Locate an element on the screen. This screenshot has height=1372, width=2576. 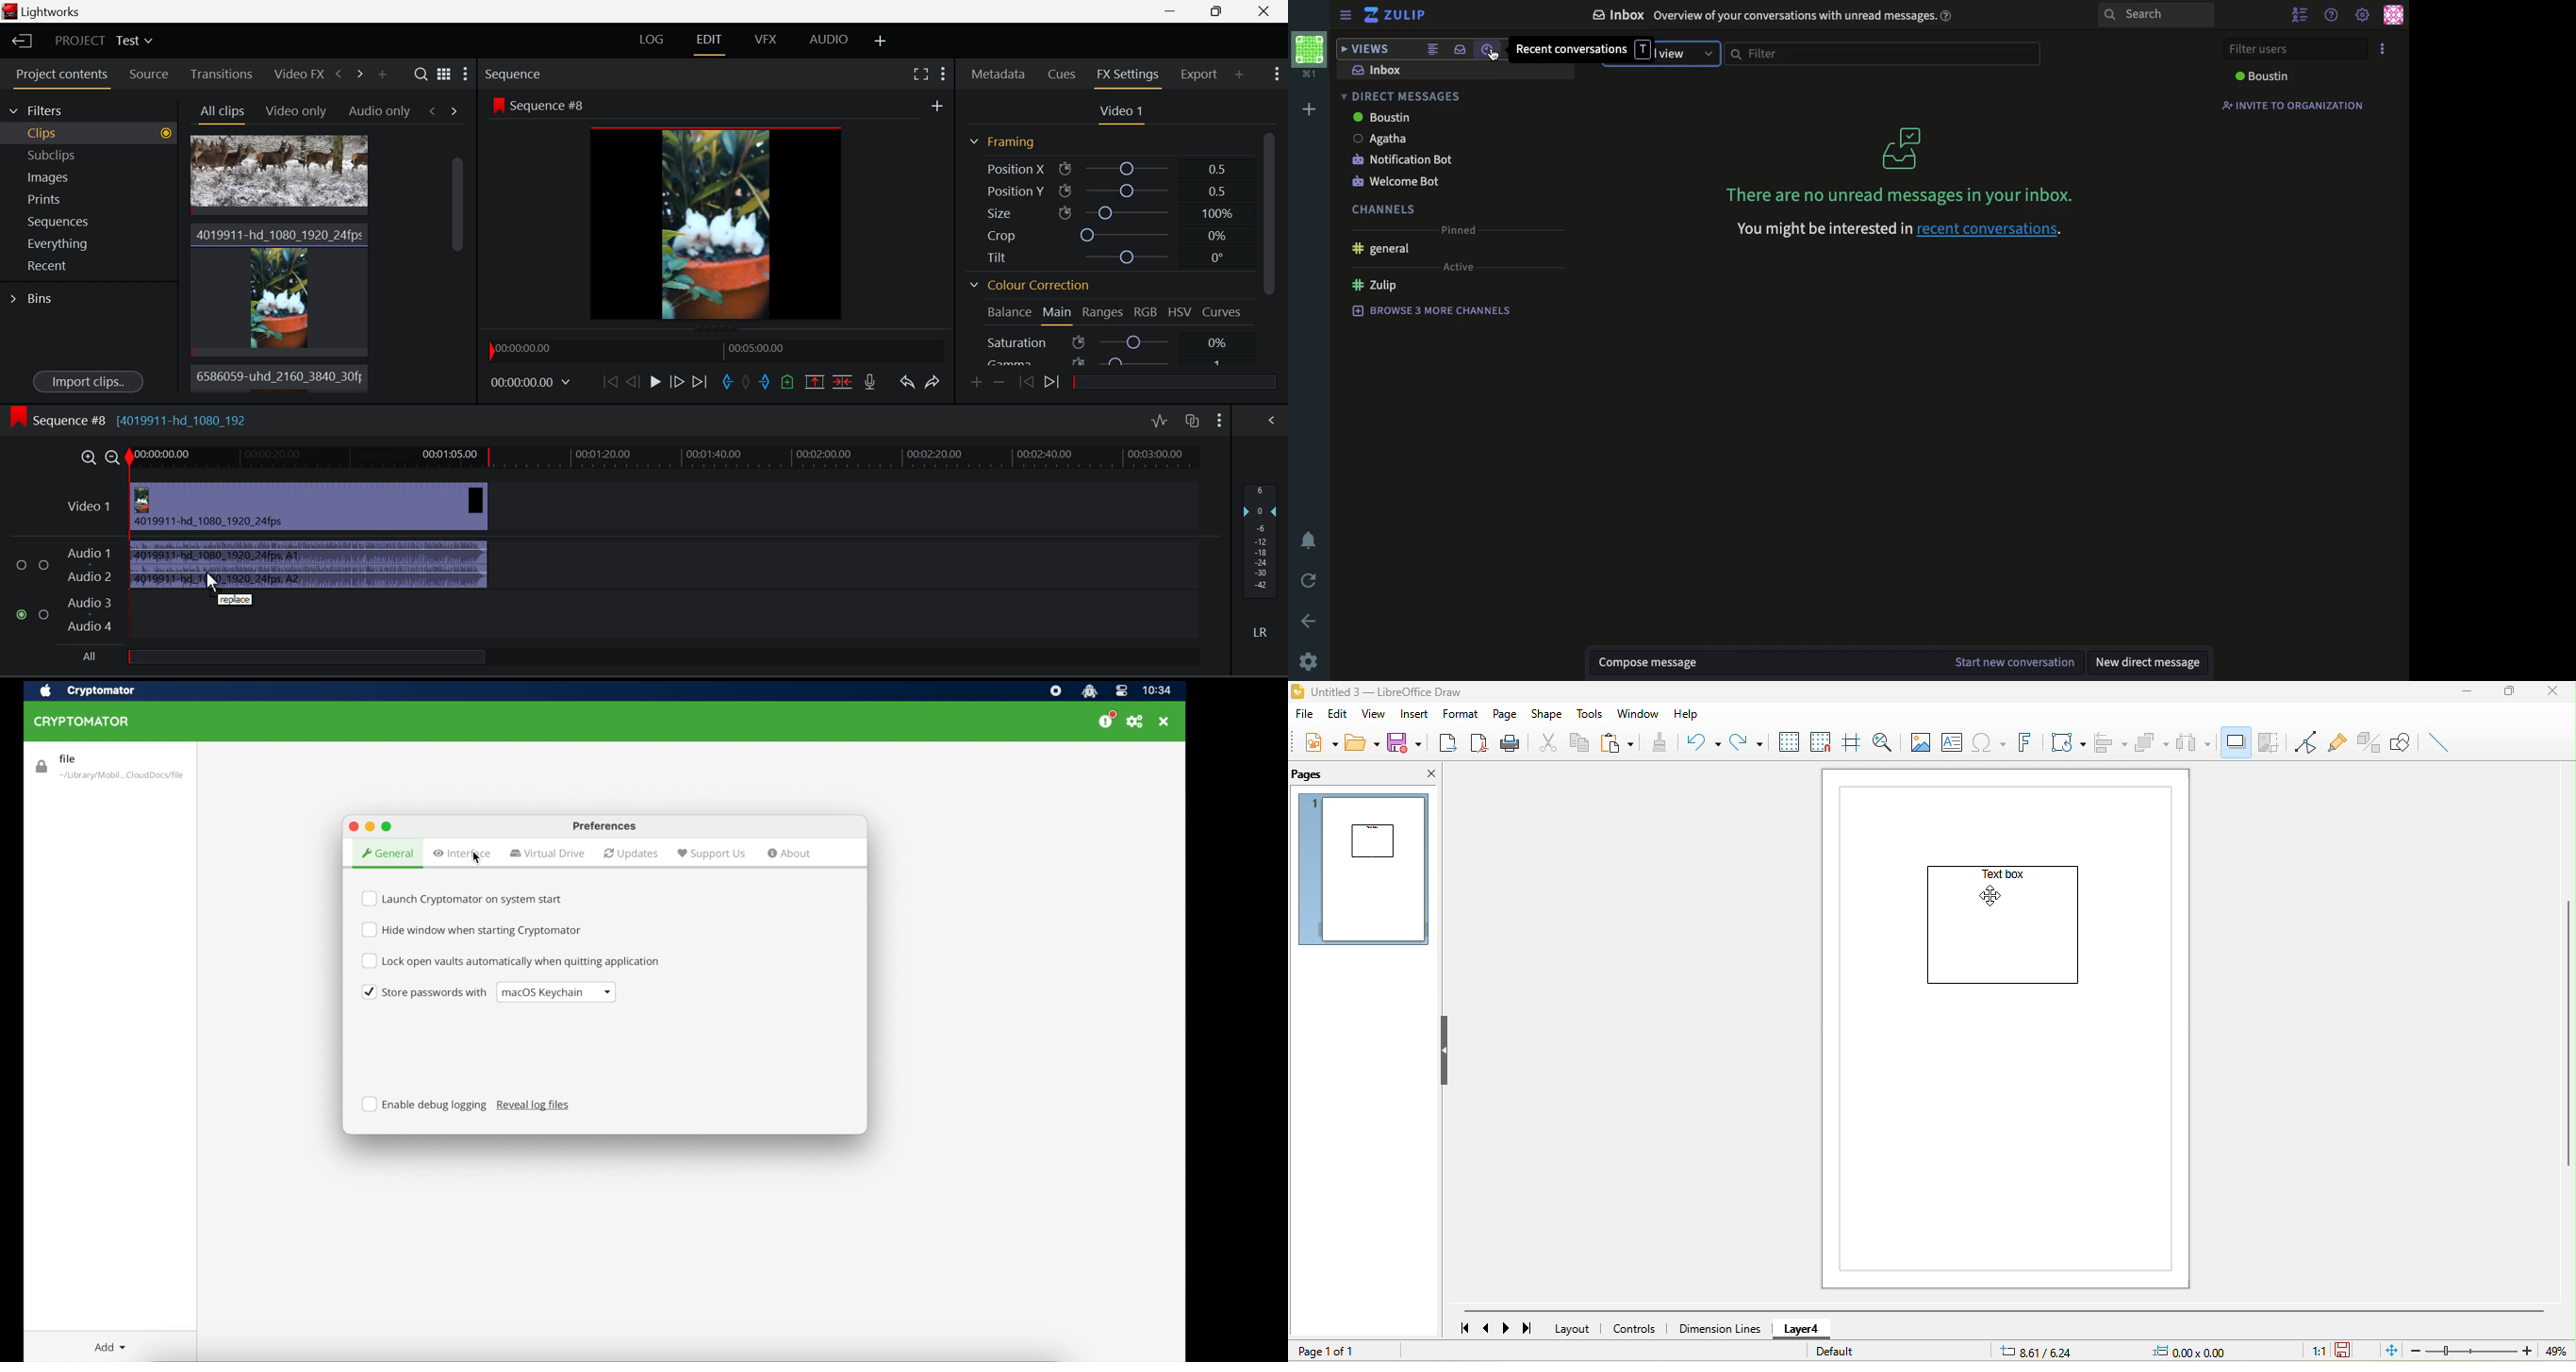
undo is located at coordinates (1702, 741).